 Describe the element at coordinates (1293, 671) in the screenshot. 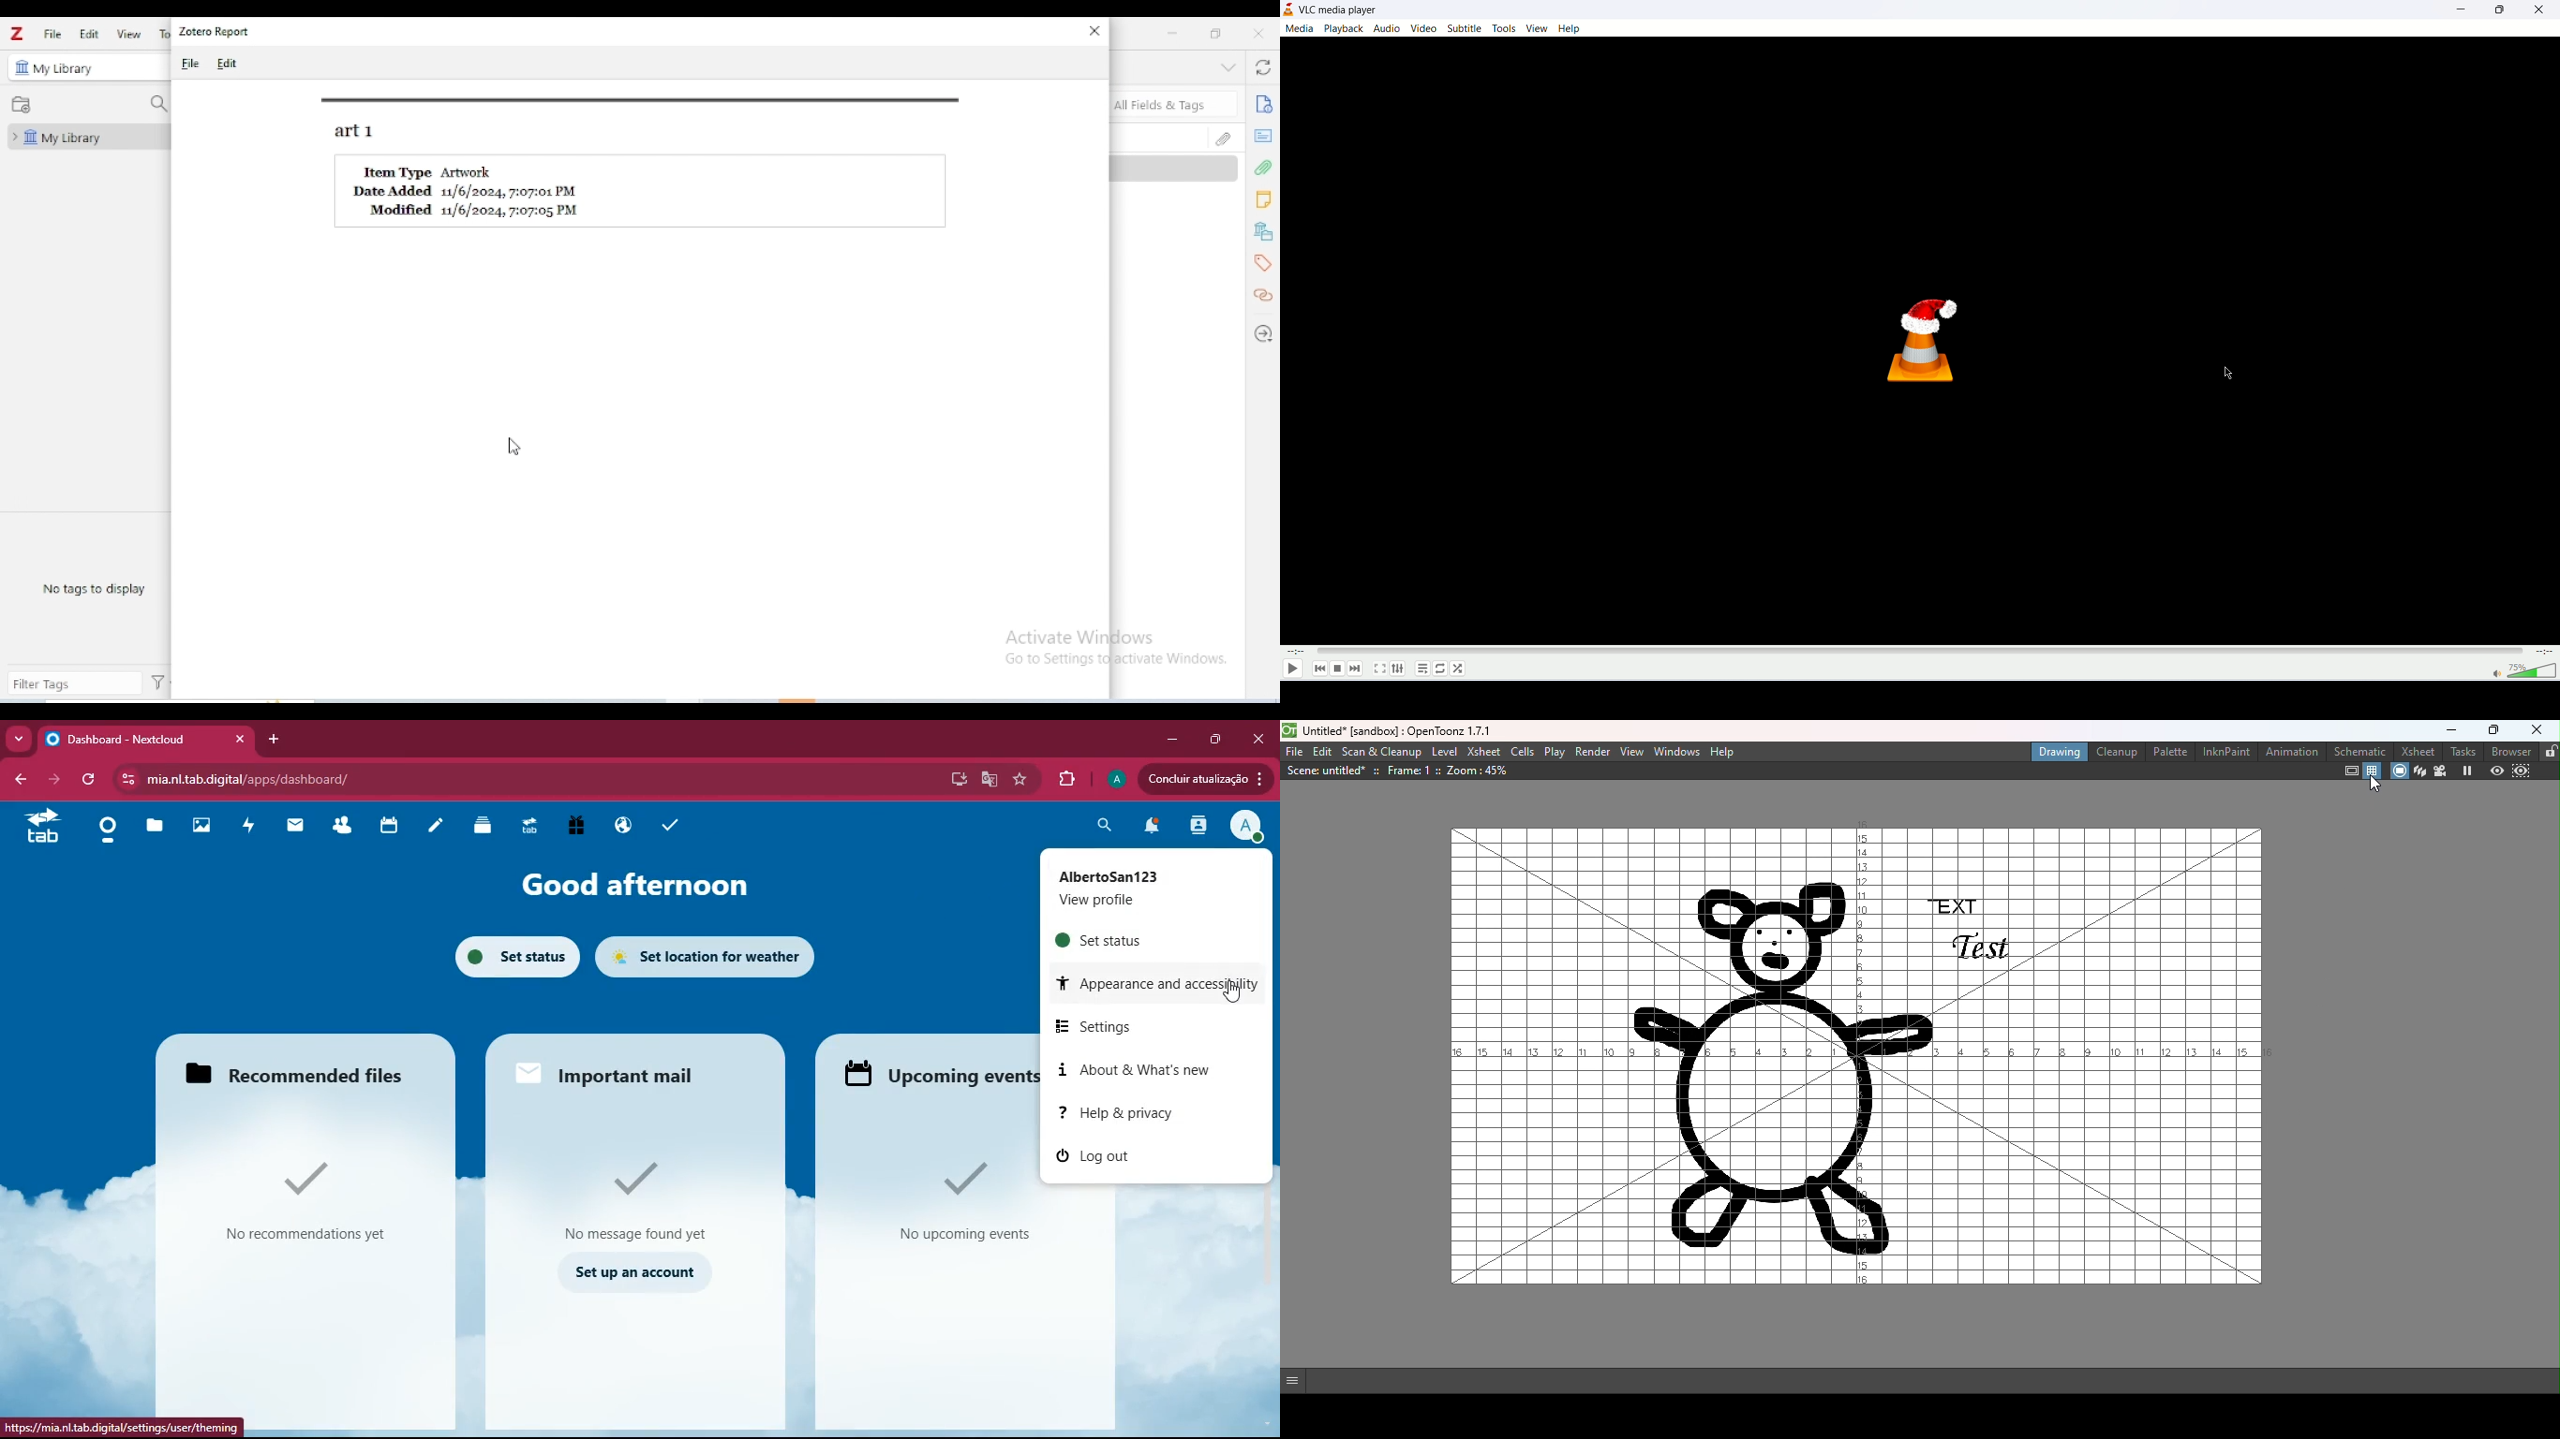

I see `play/pause` at that location.